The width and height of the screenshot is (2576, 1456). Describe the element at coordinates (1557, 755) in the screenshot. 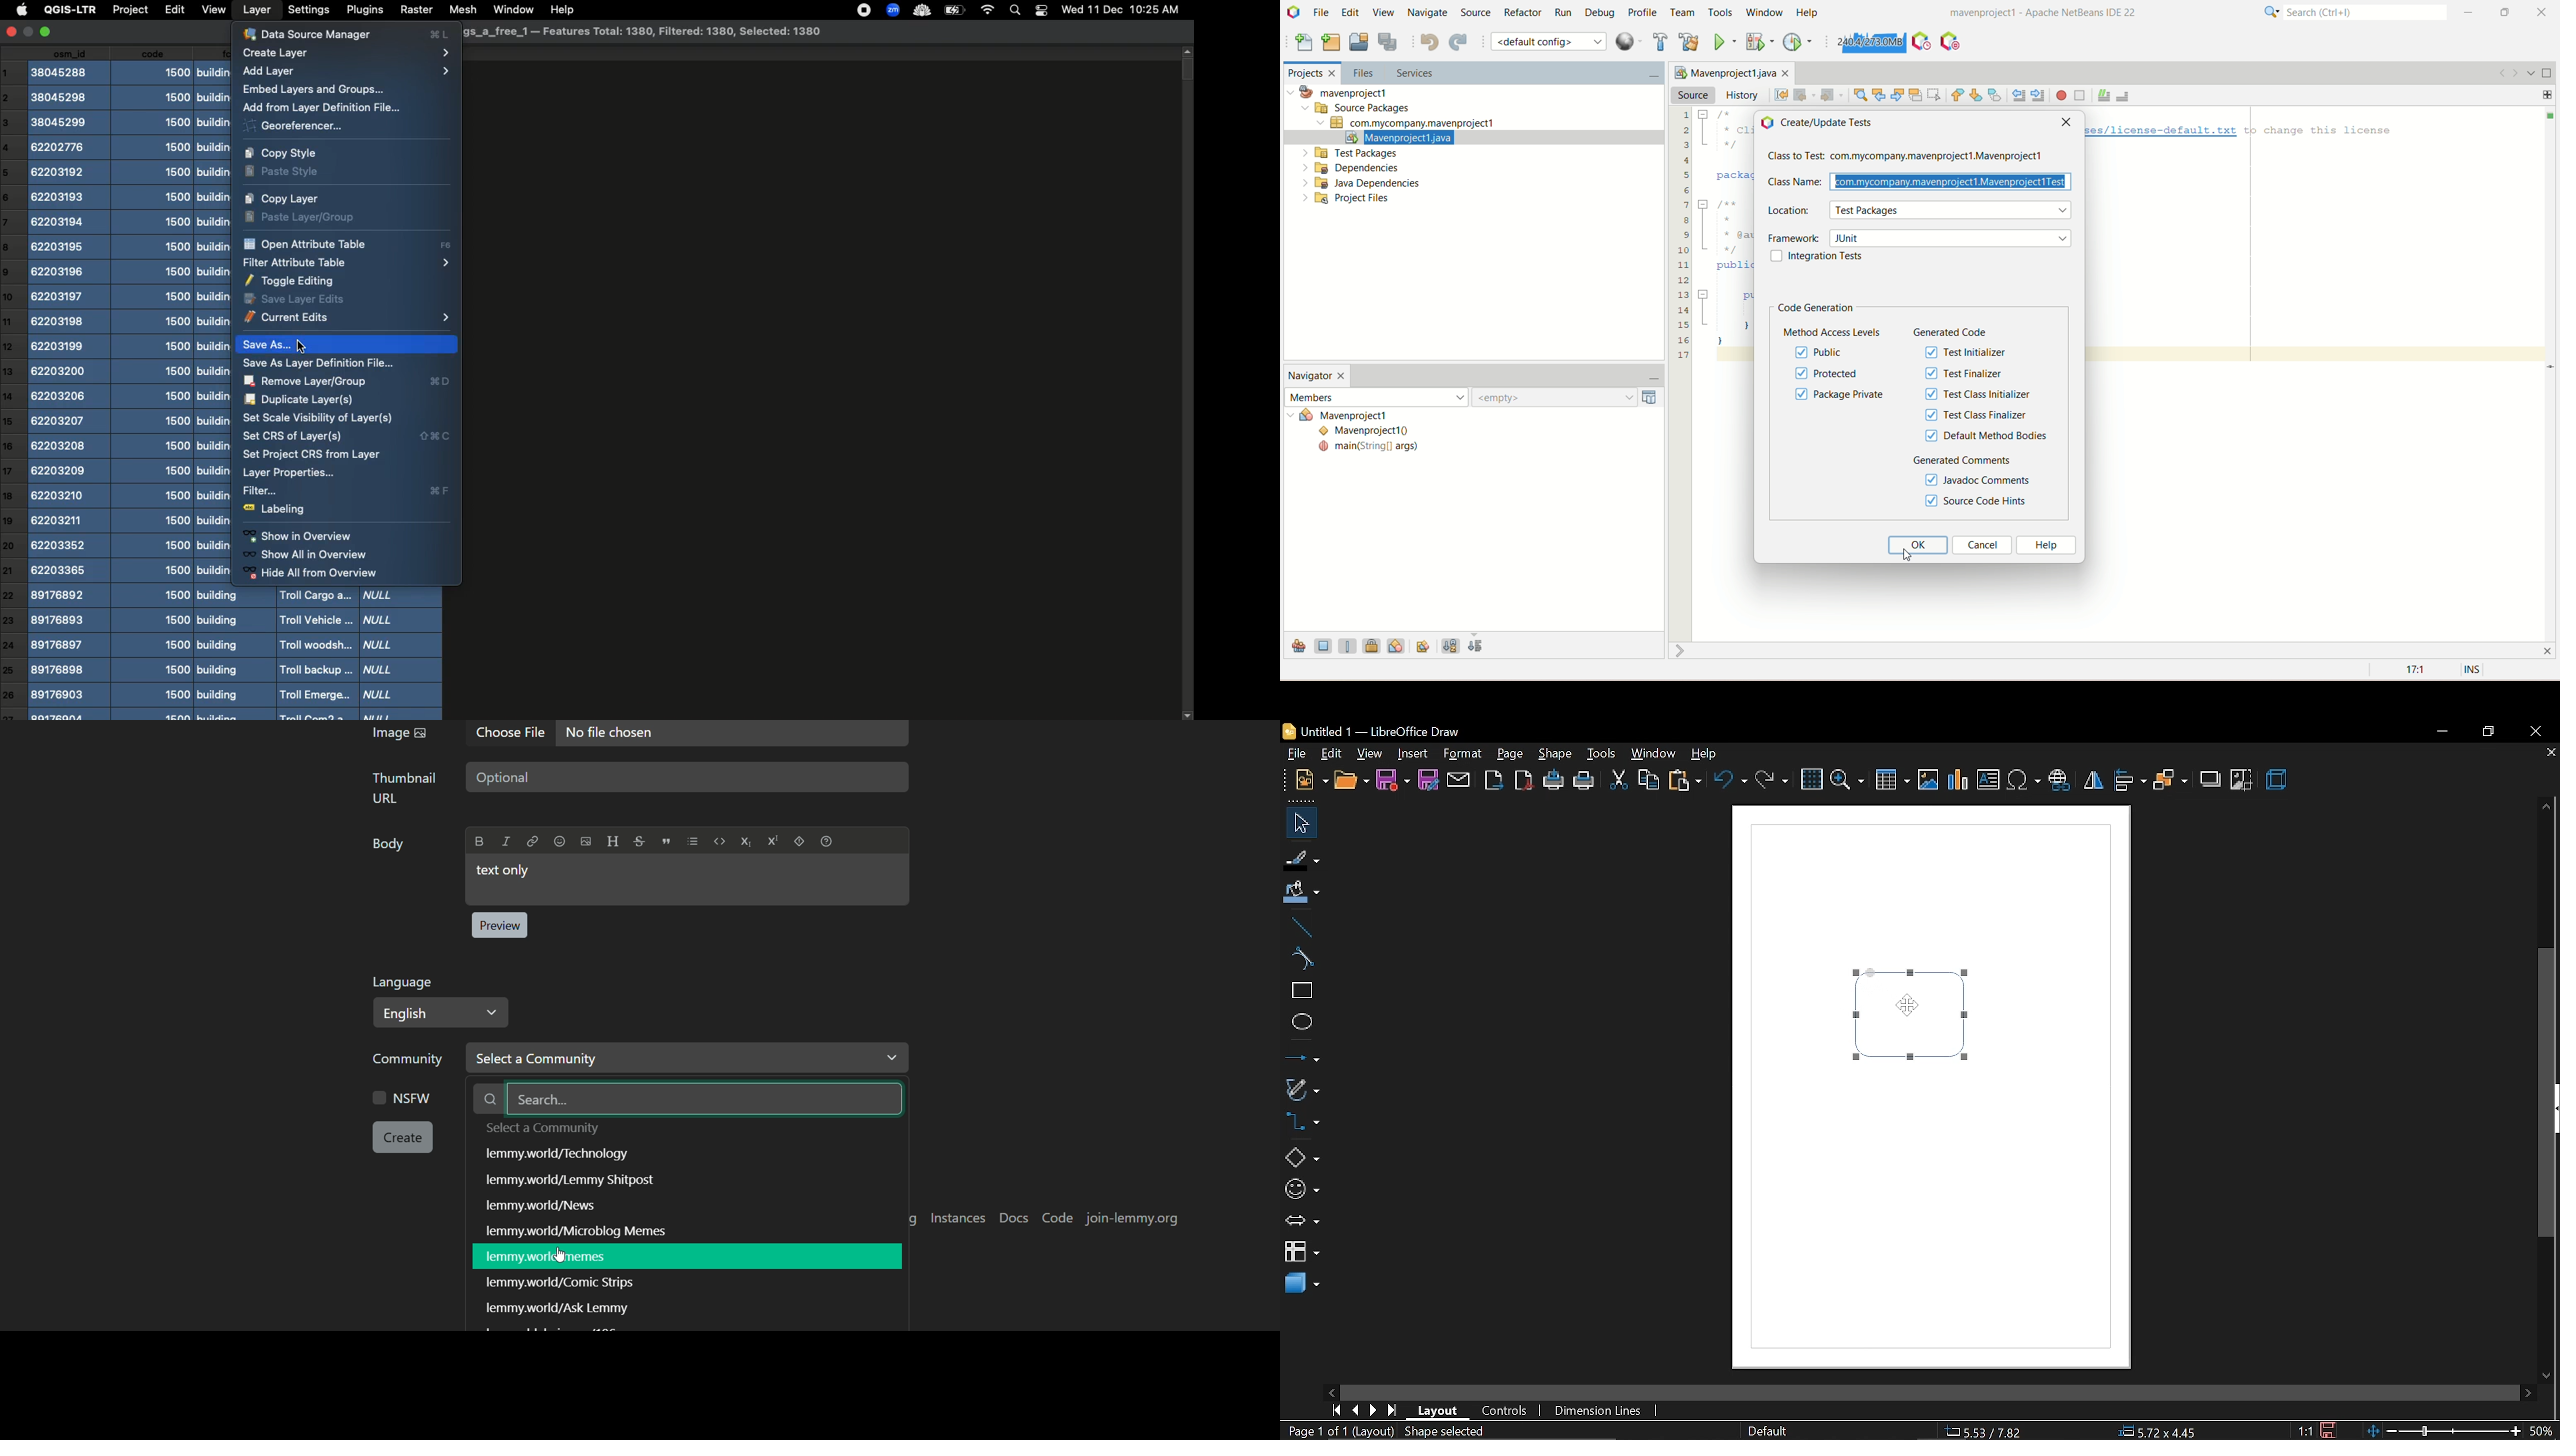

I see `shape` at that location.